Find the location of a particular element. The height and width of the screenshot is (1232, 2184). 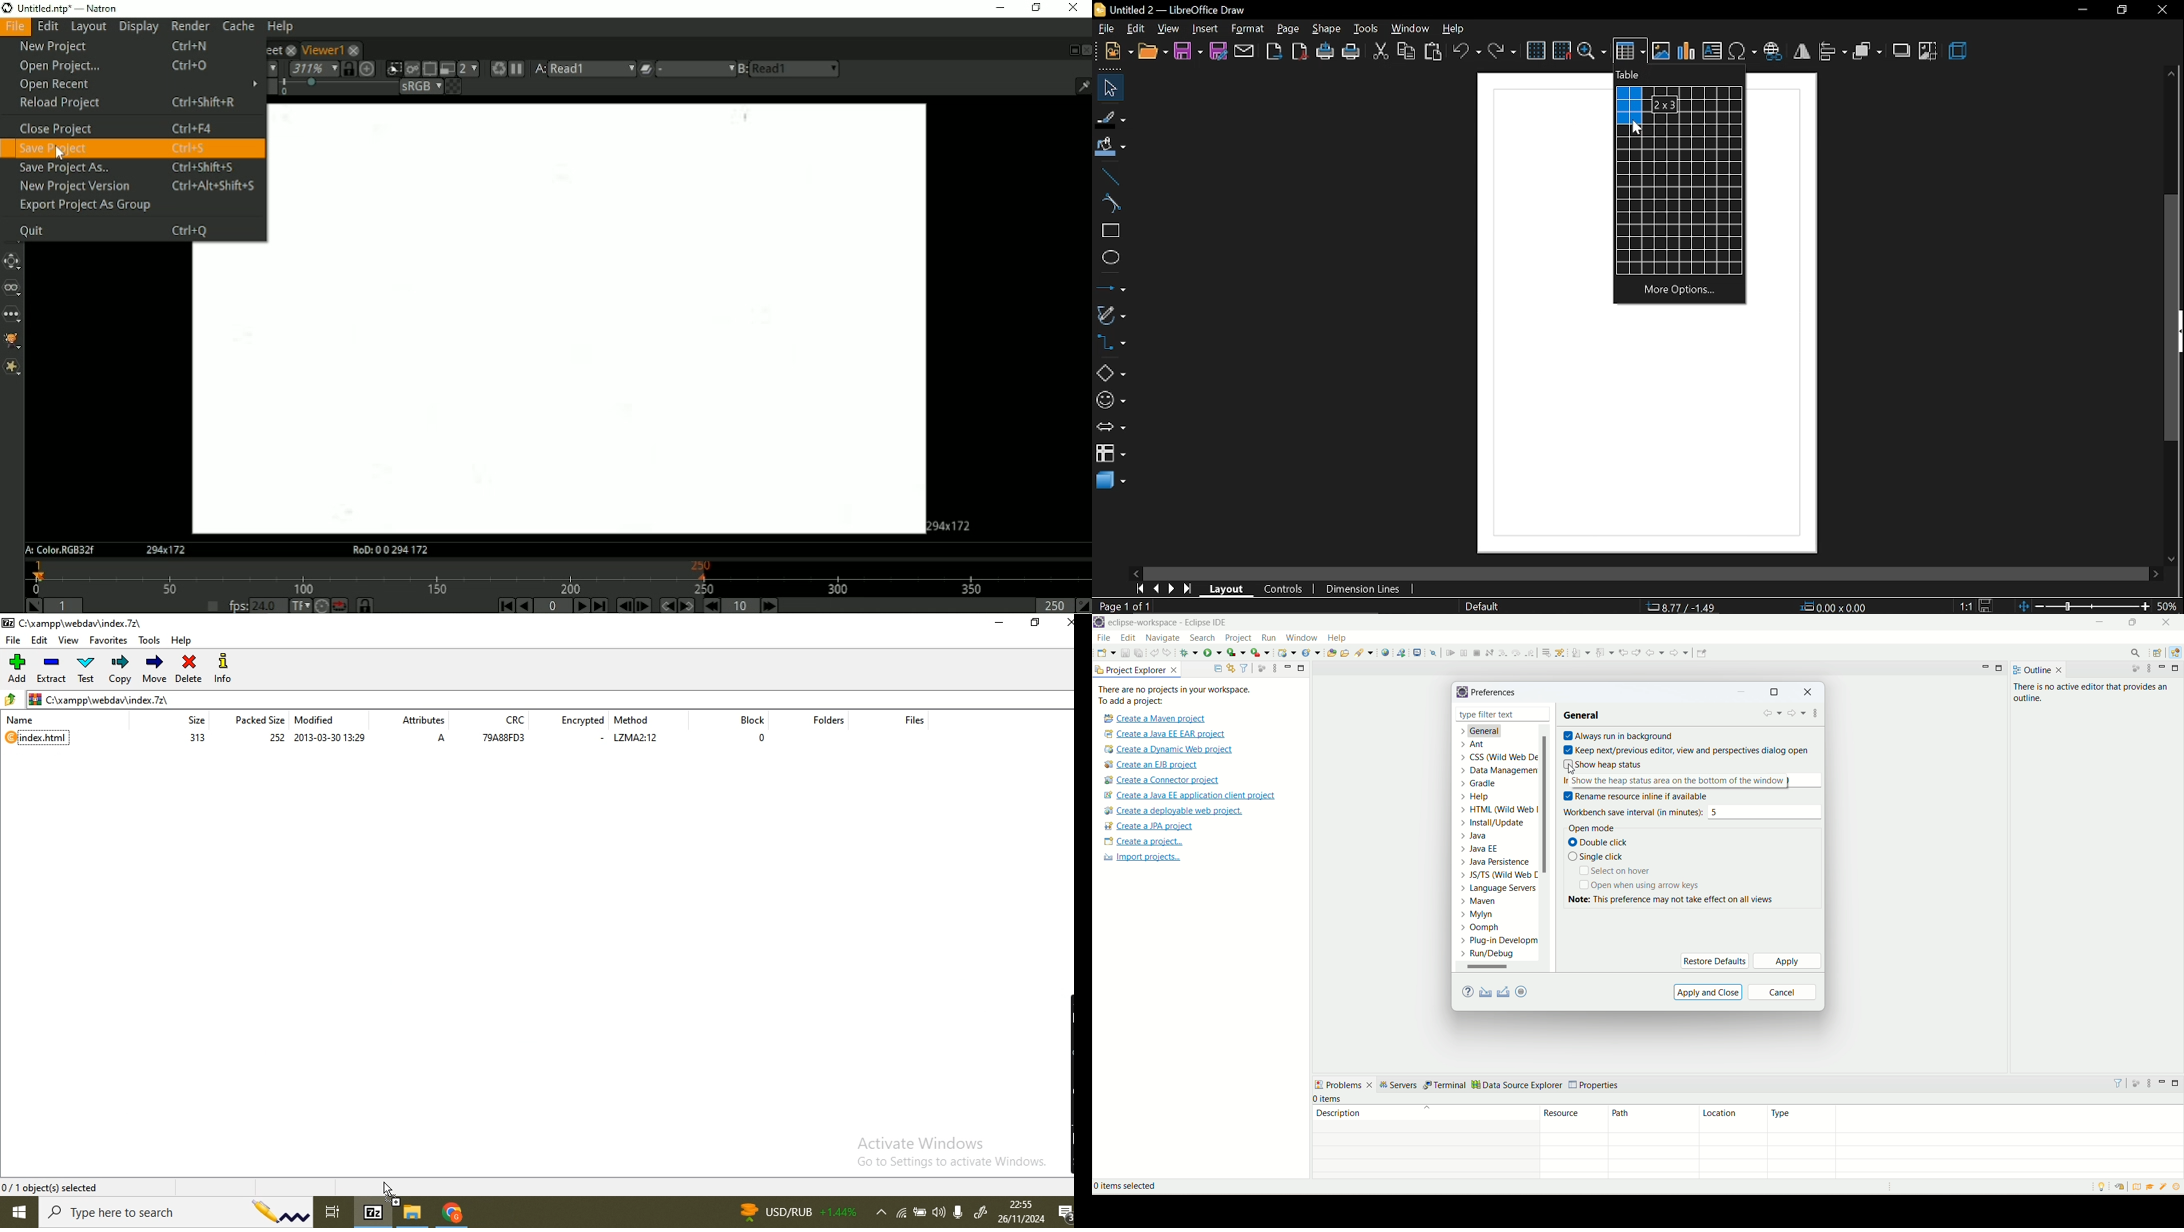

arrows is located at coordinates (1110, 428).